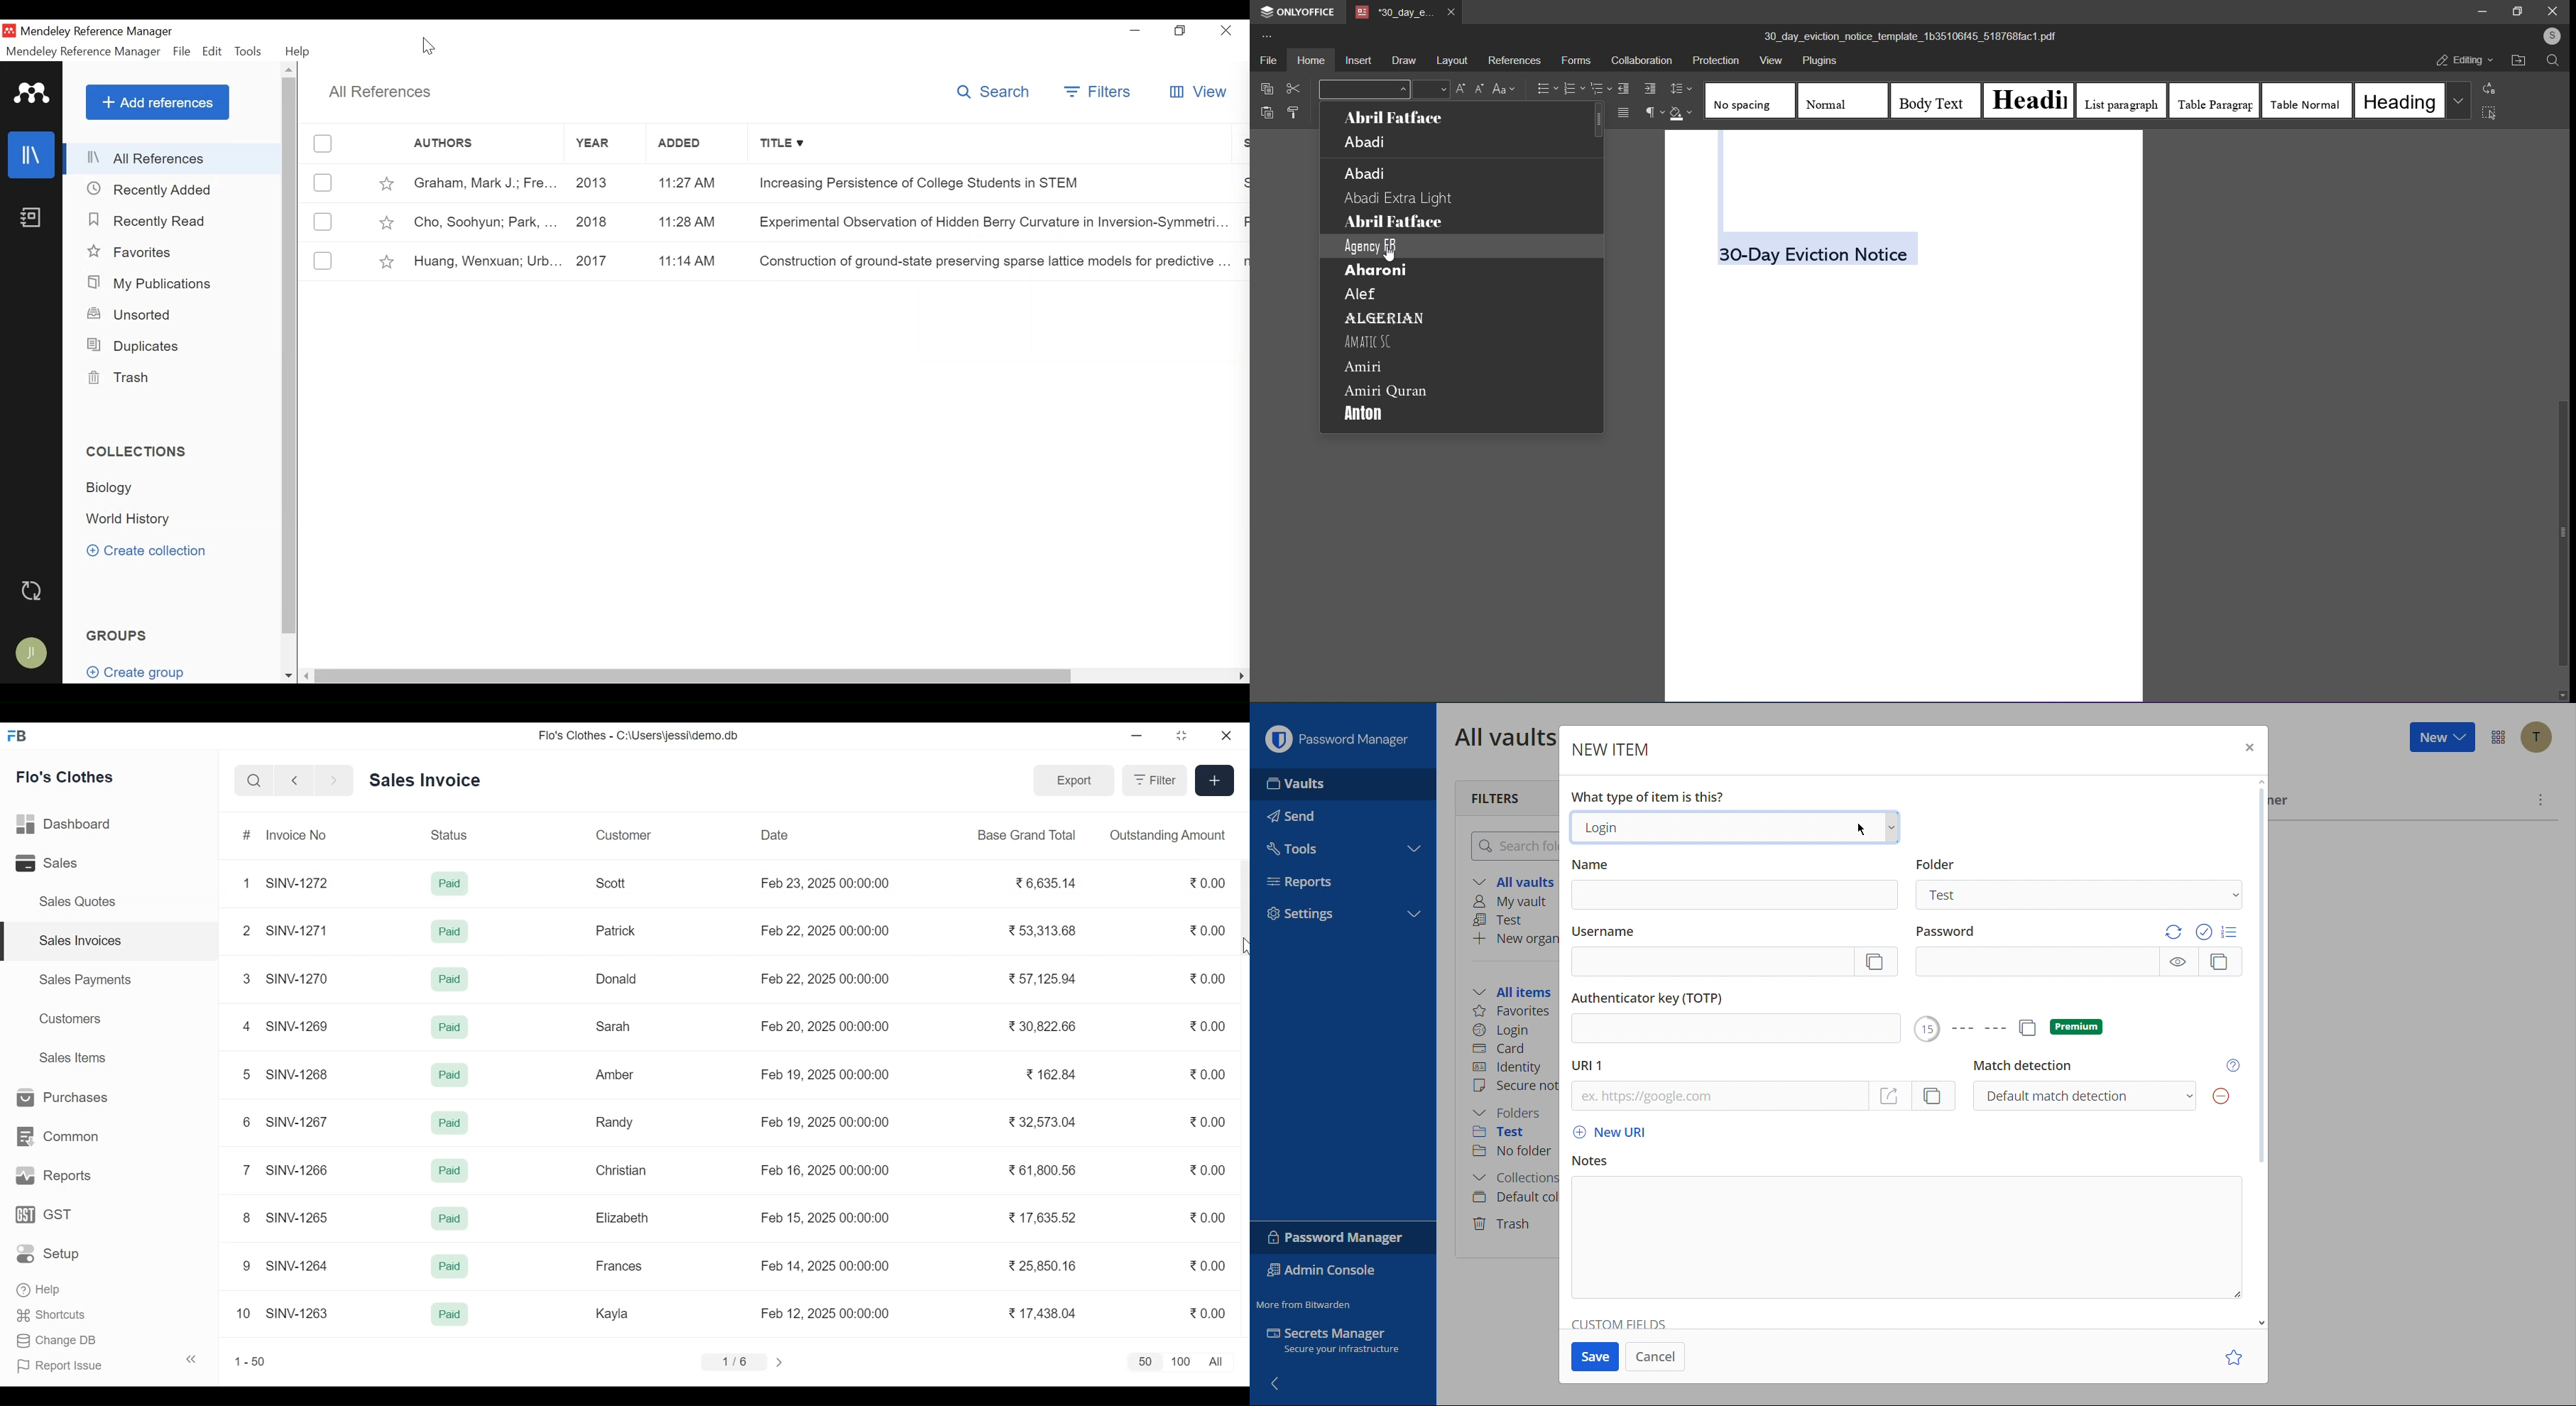 The height and width of the screenshot is (1428, 2576). Describe the element at coordinates (243, 1313) in the screenshot. I see `10` at that location.